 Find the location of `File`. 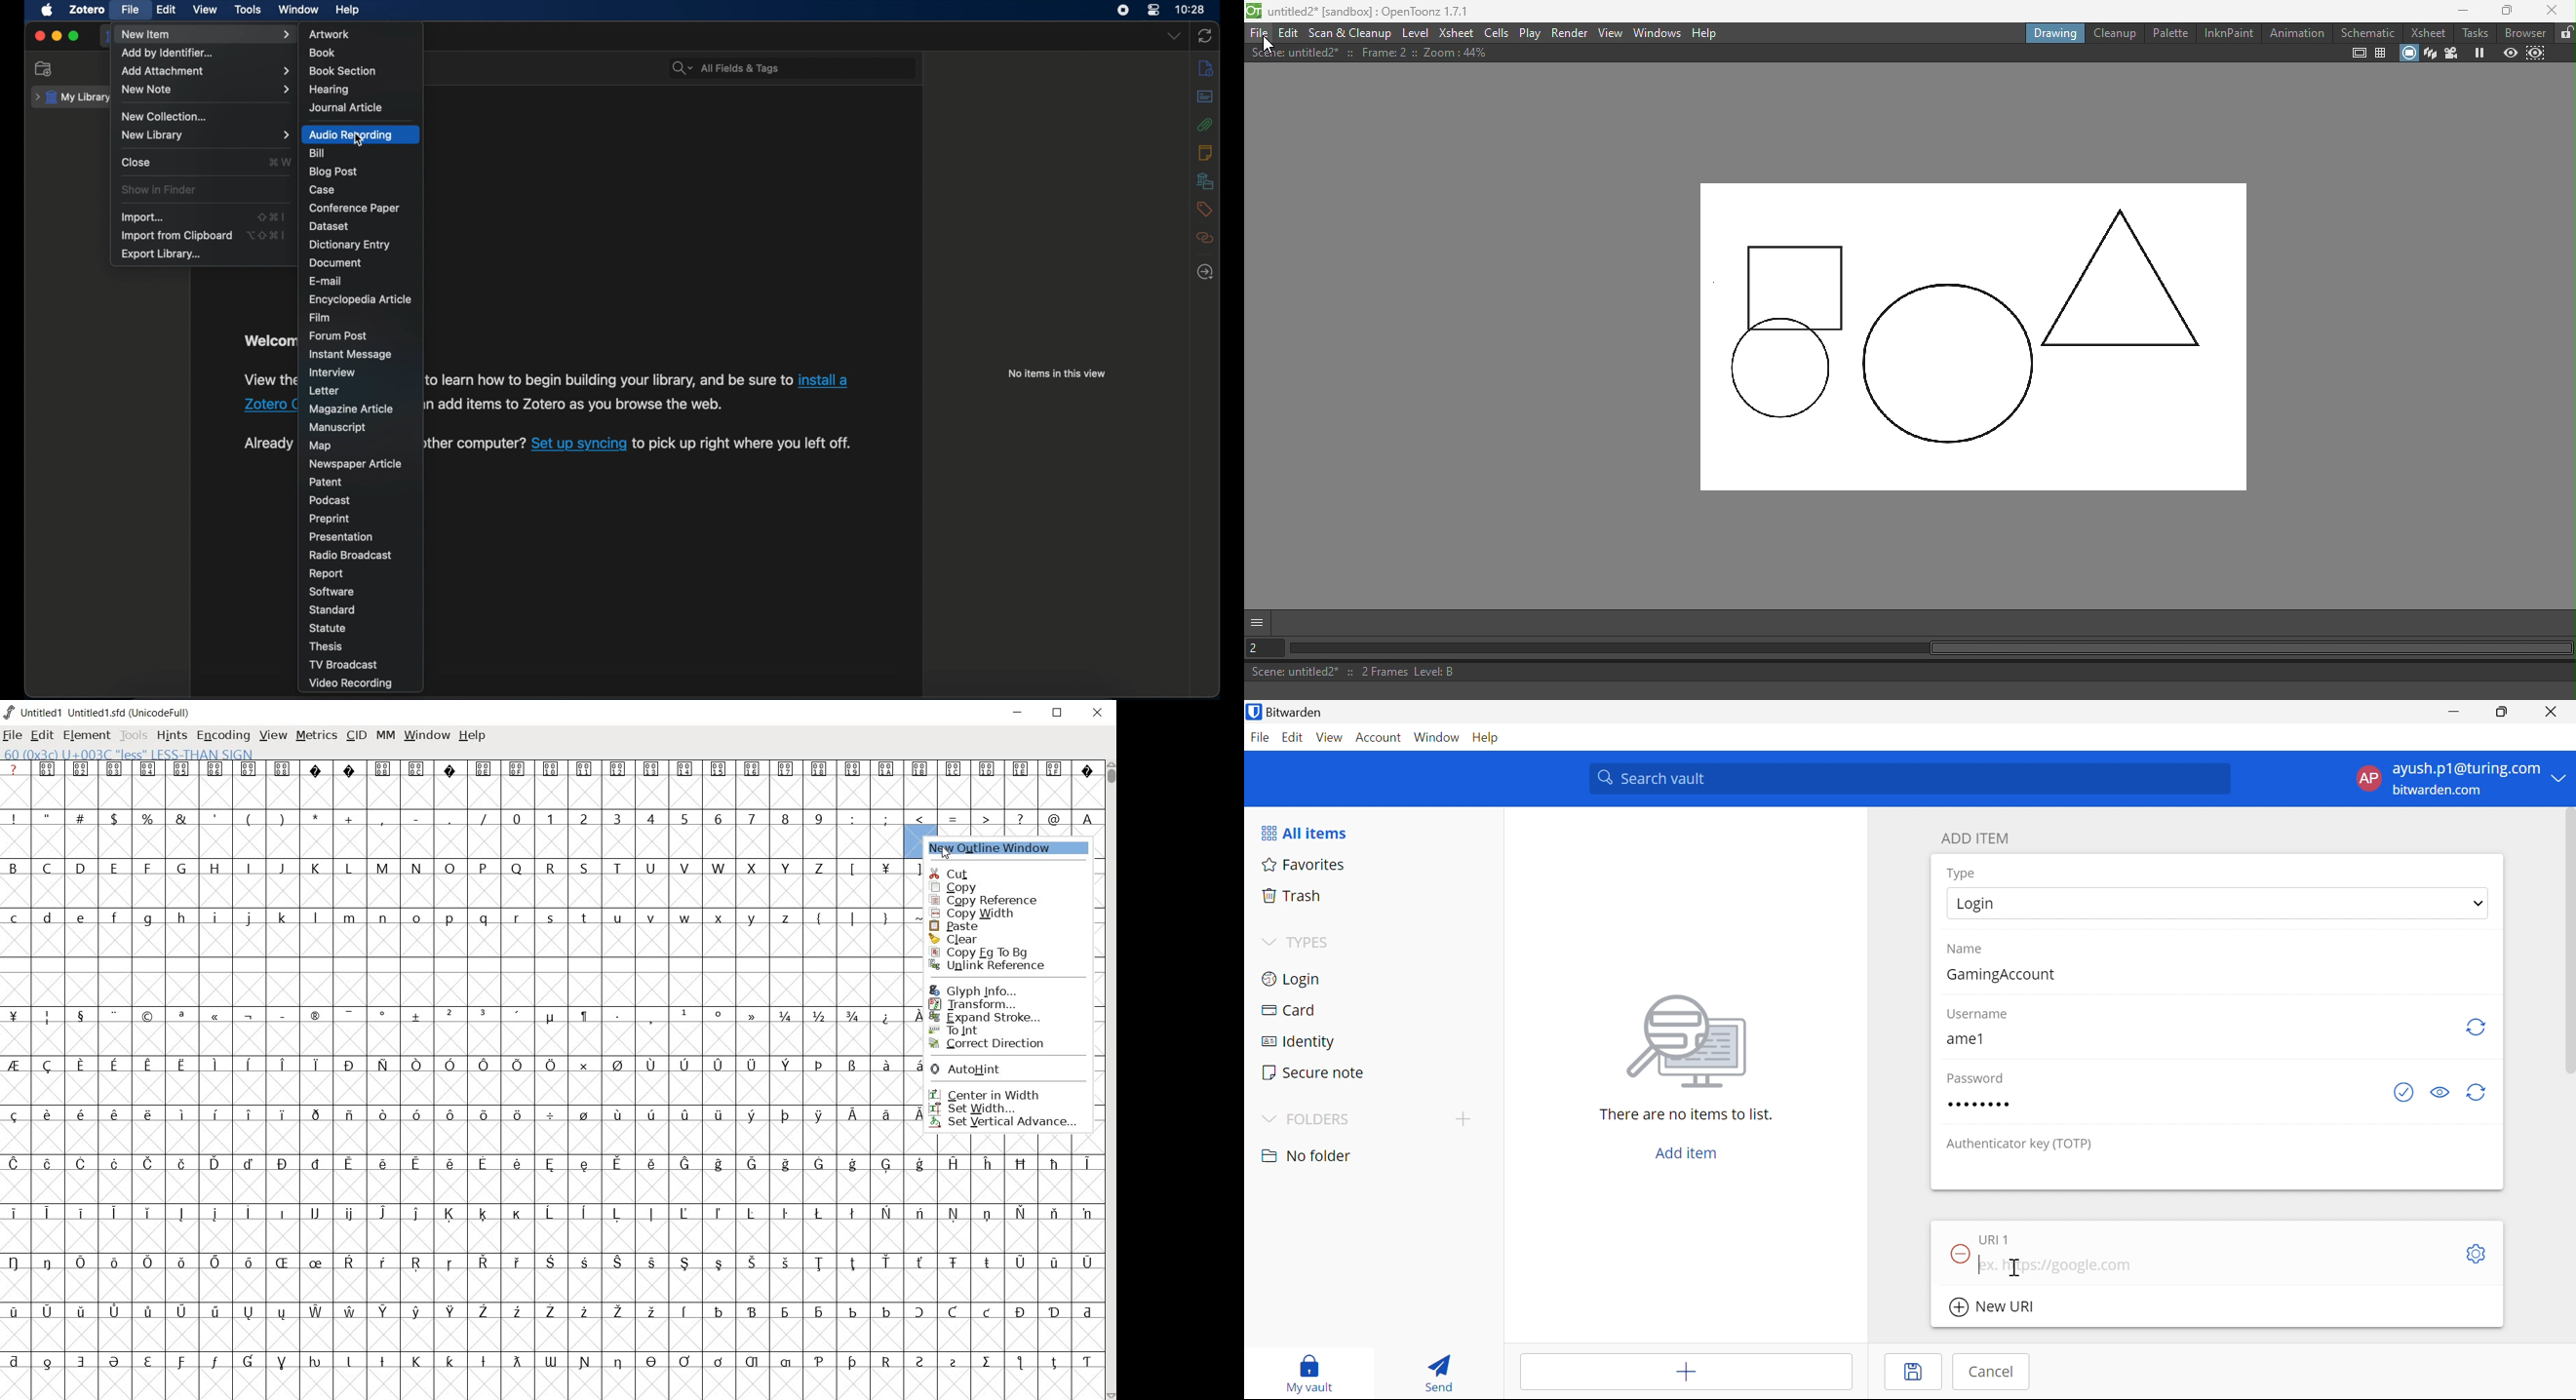

File is located at coordinates (1260, 738).